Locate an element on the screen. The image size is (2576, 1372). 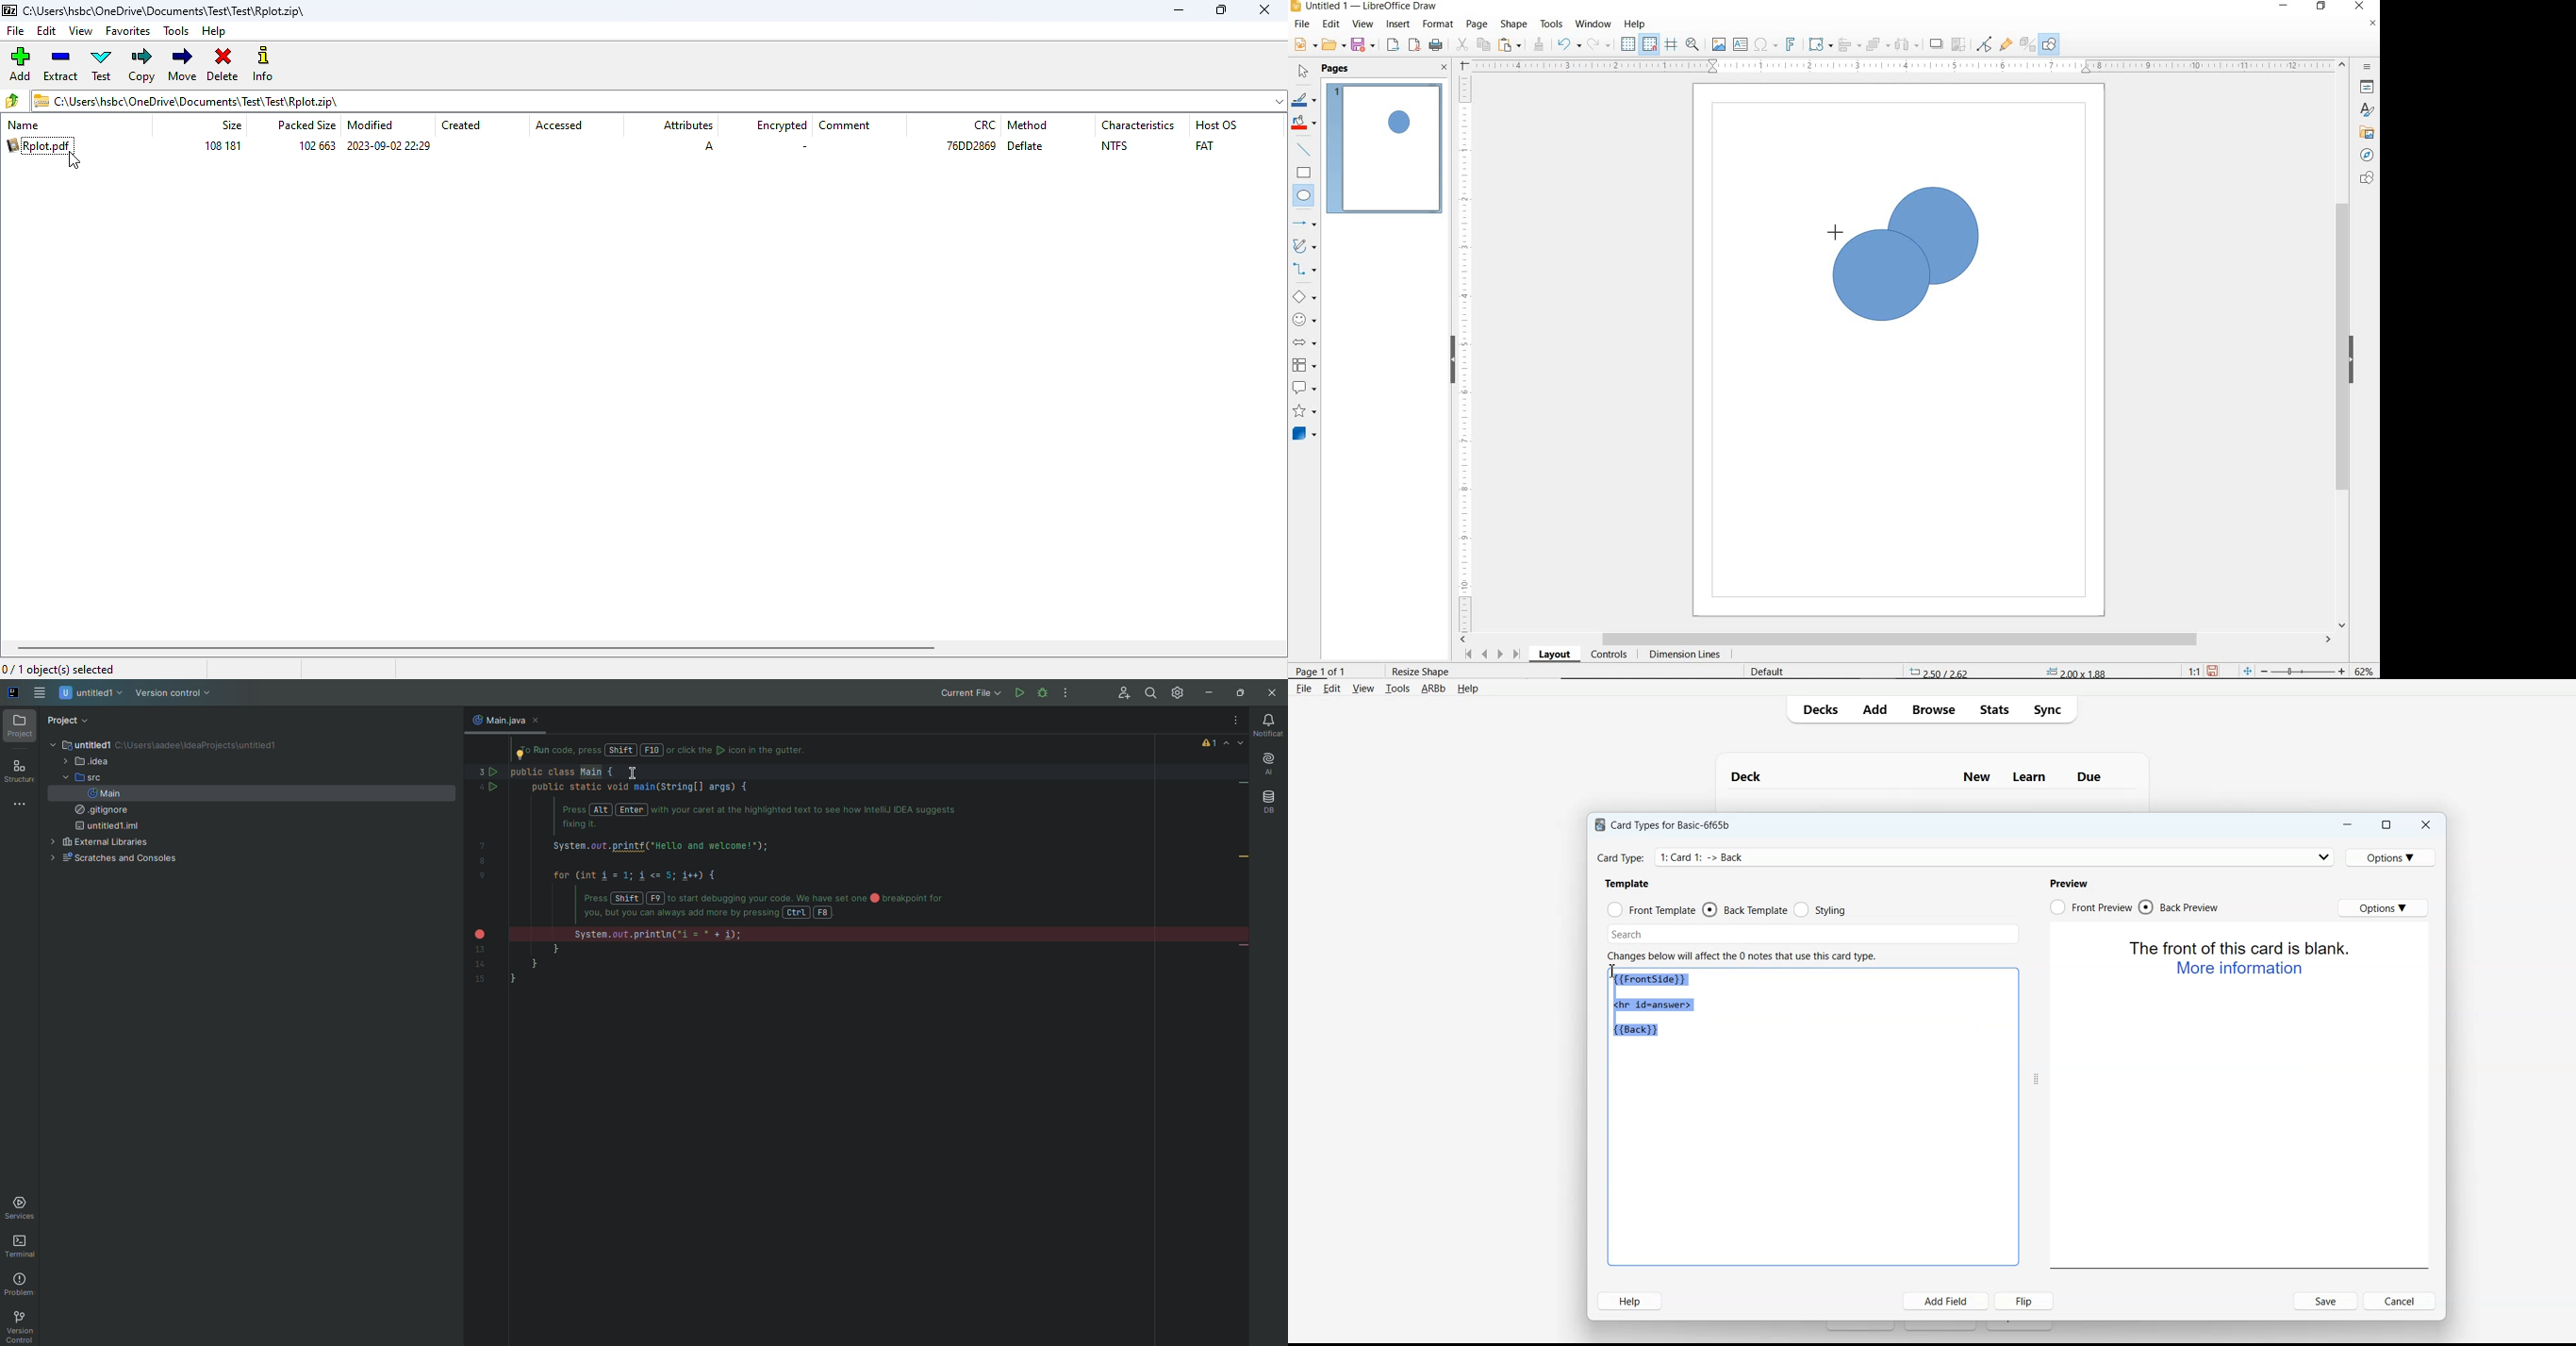
NAVIGATOR is located at coordinates (2364, 155).